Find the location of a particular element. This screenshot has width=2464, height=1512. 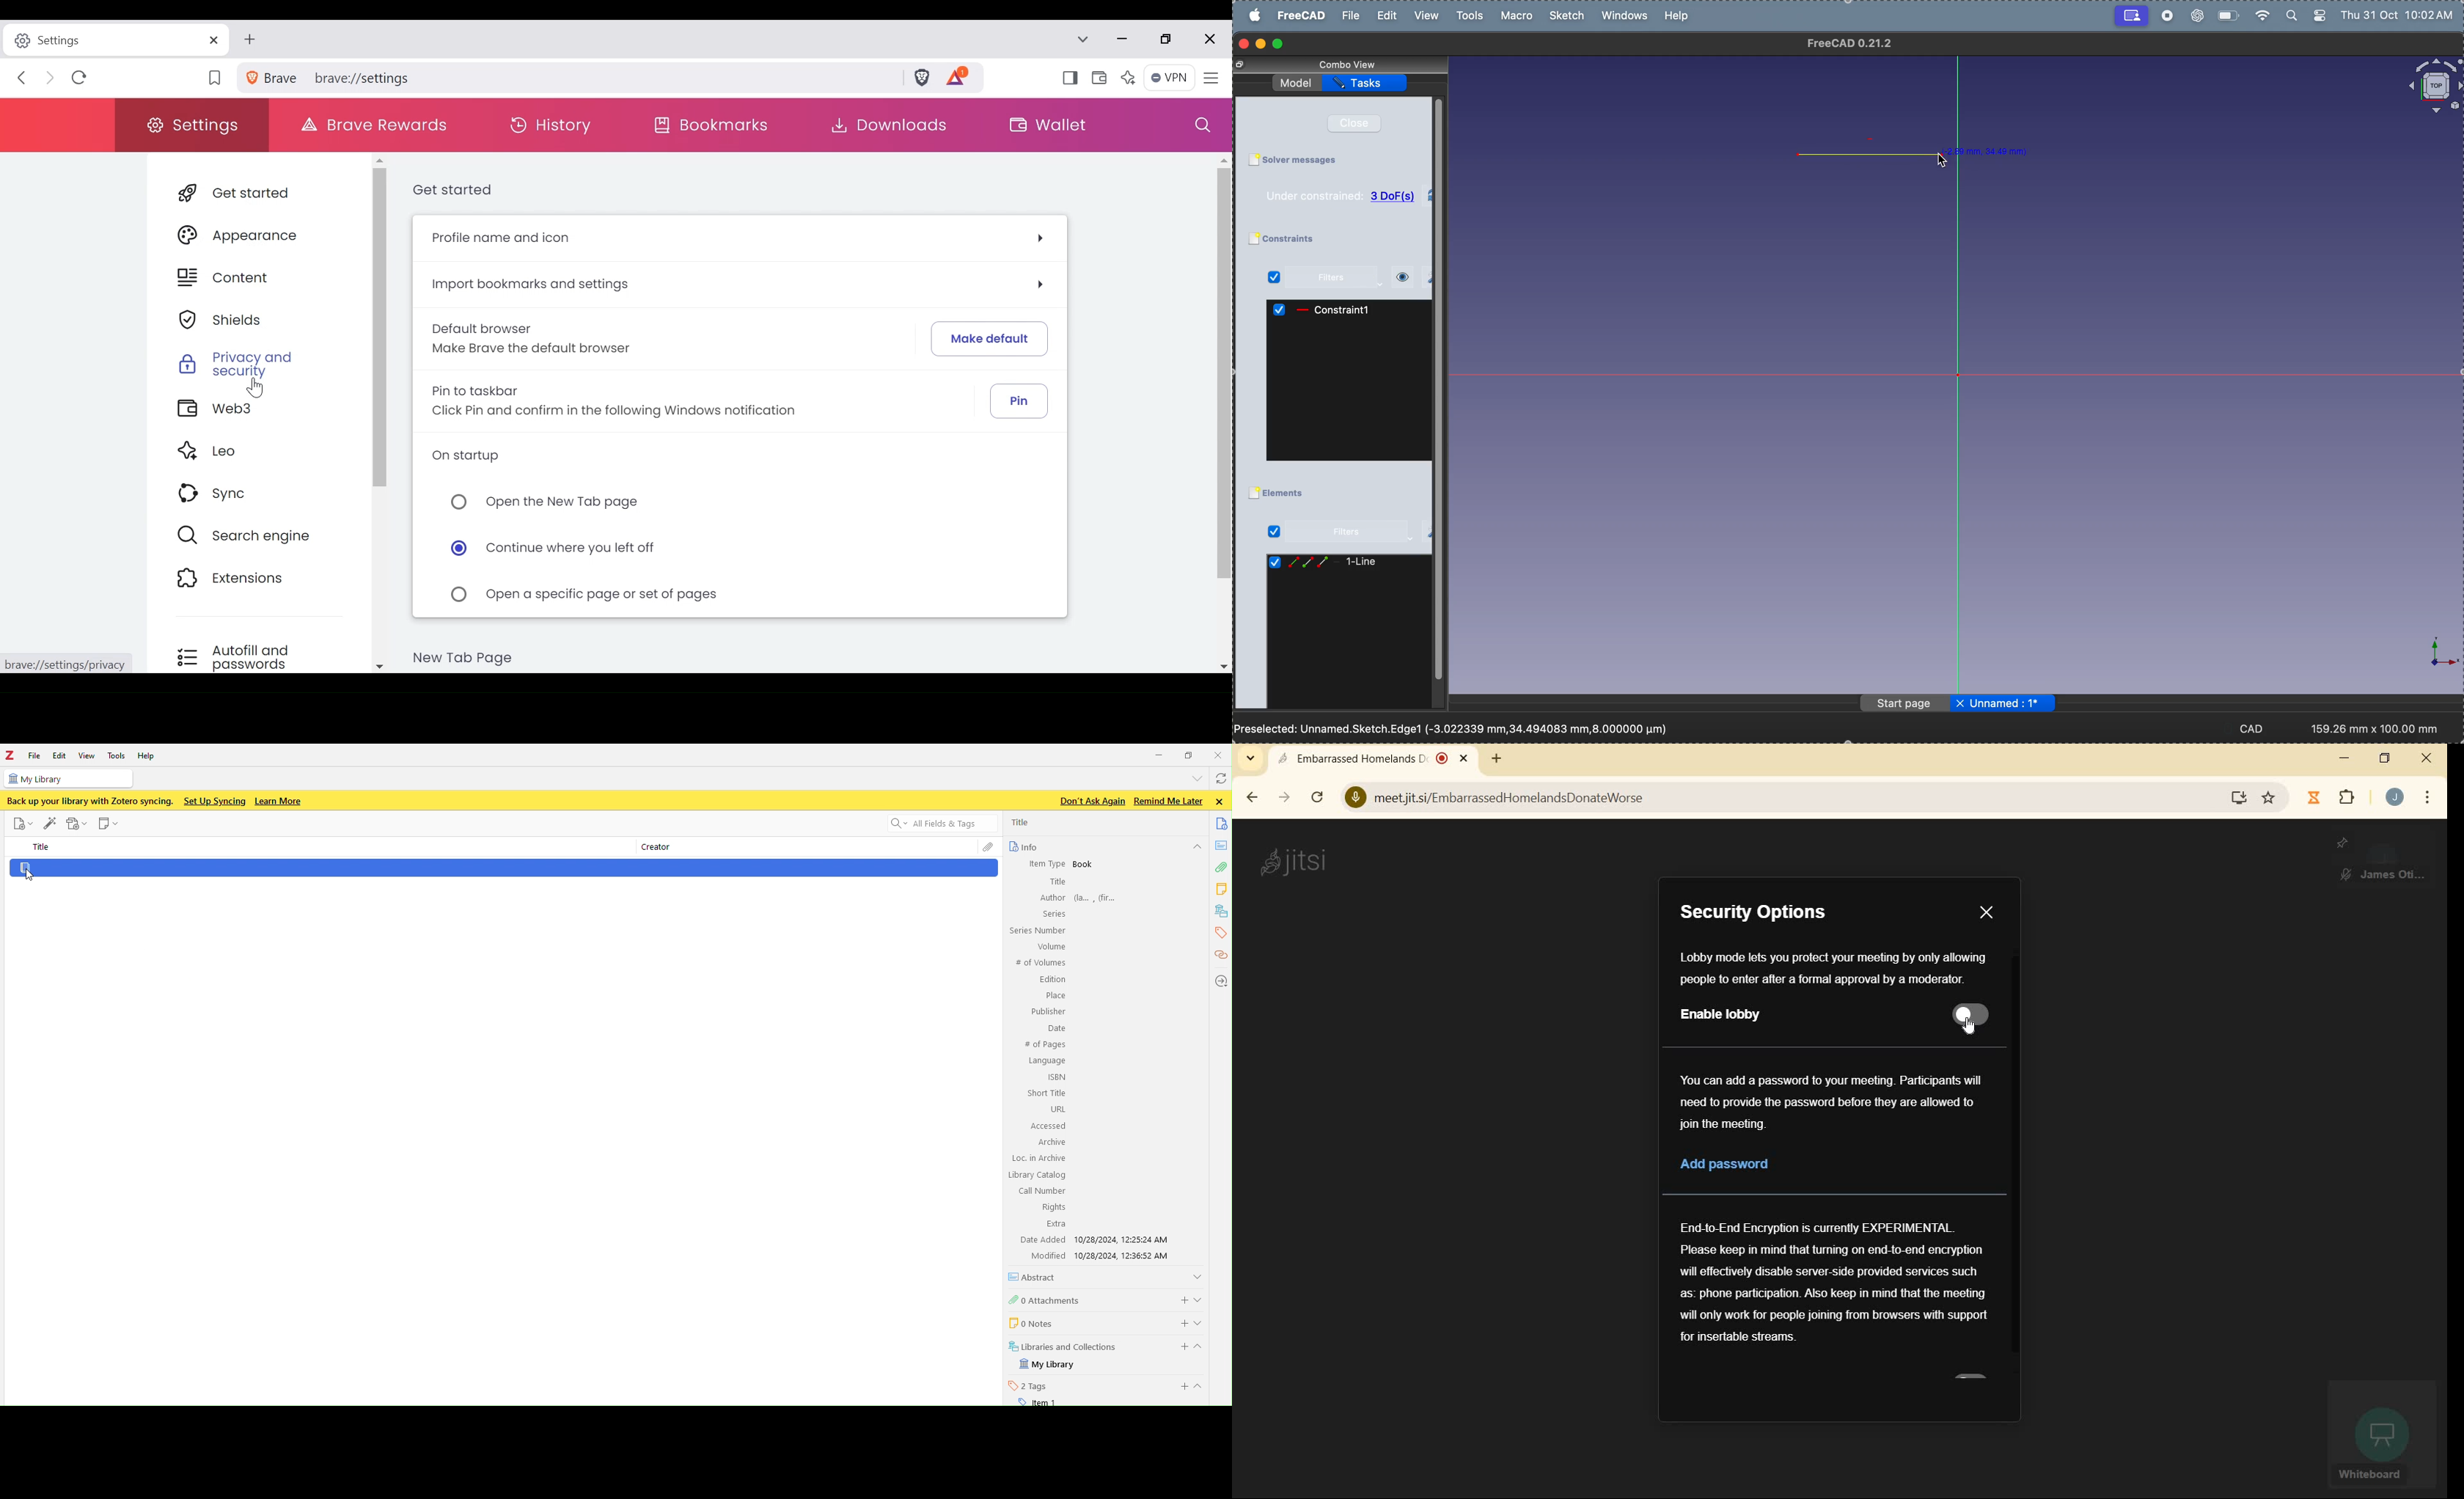

info is located at coordinates (1102, 1052).